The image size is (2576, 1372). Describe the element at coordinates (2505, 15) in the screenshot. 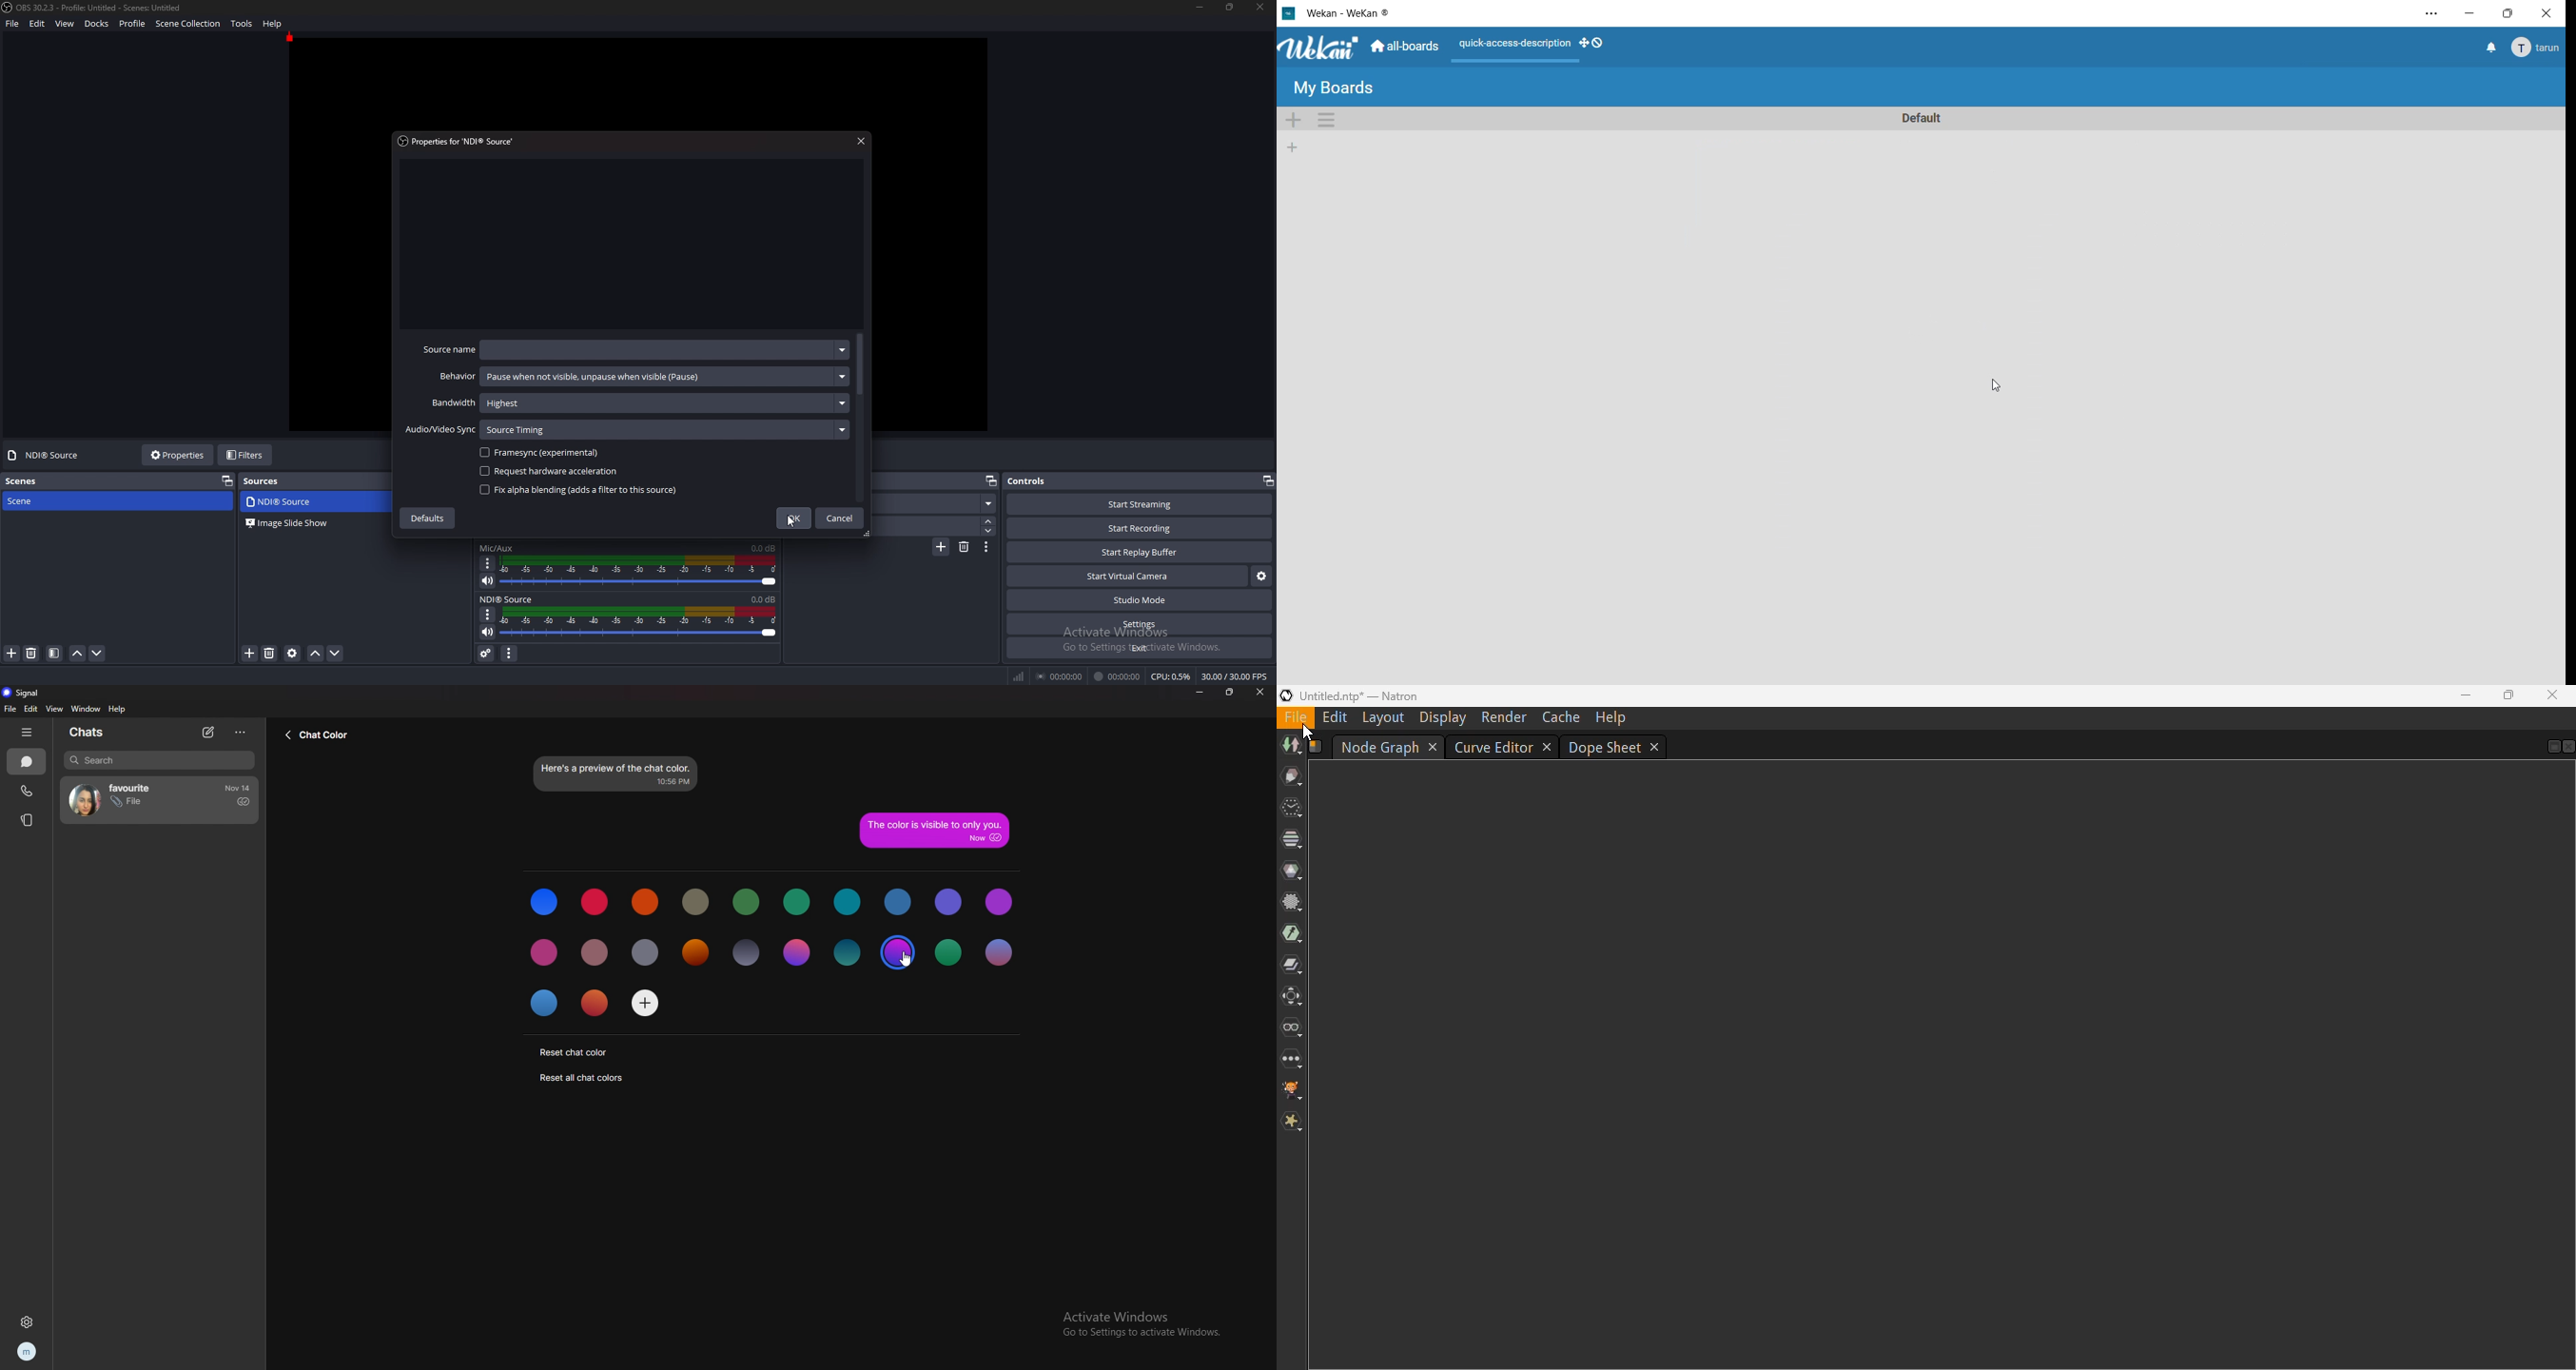

I see `maximize` at that location.